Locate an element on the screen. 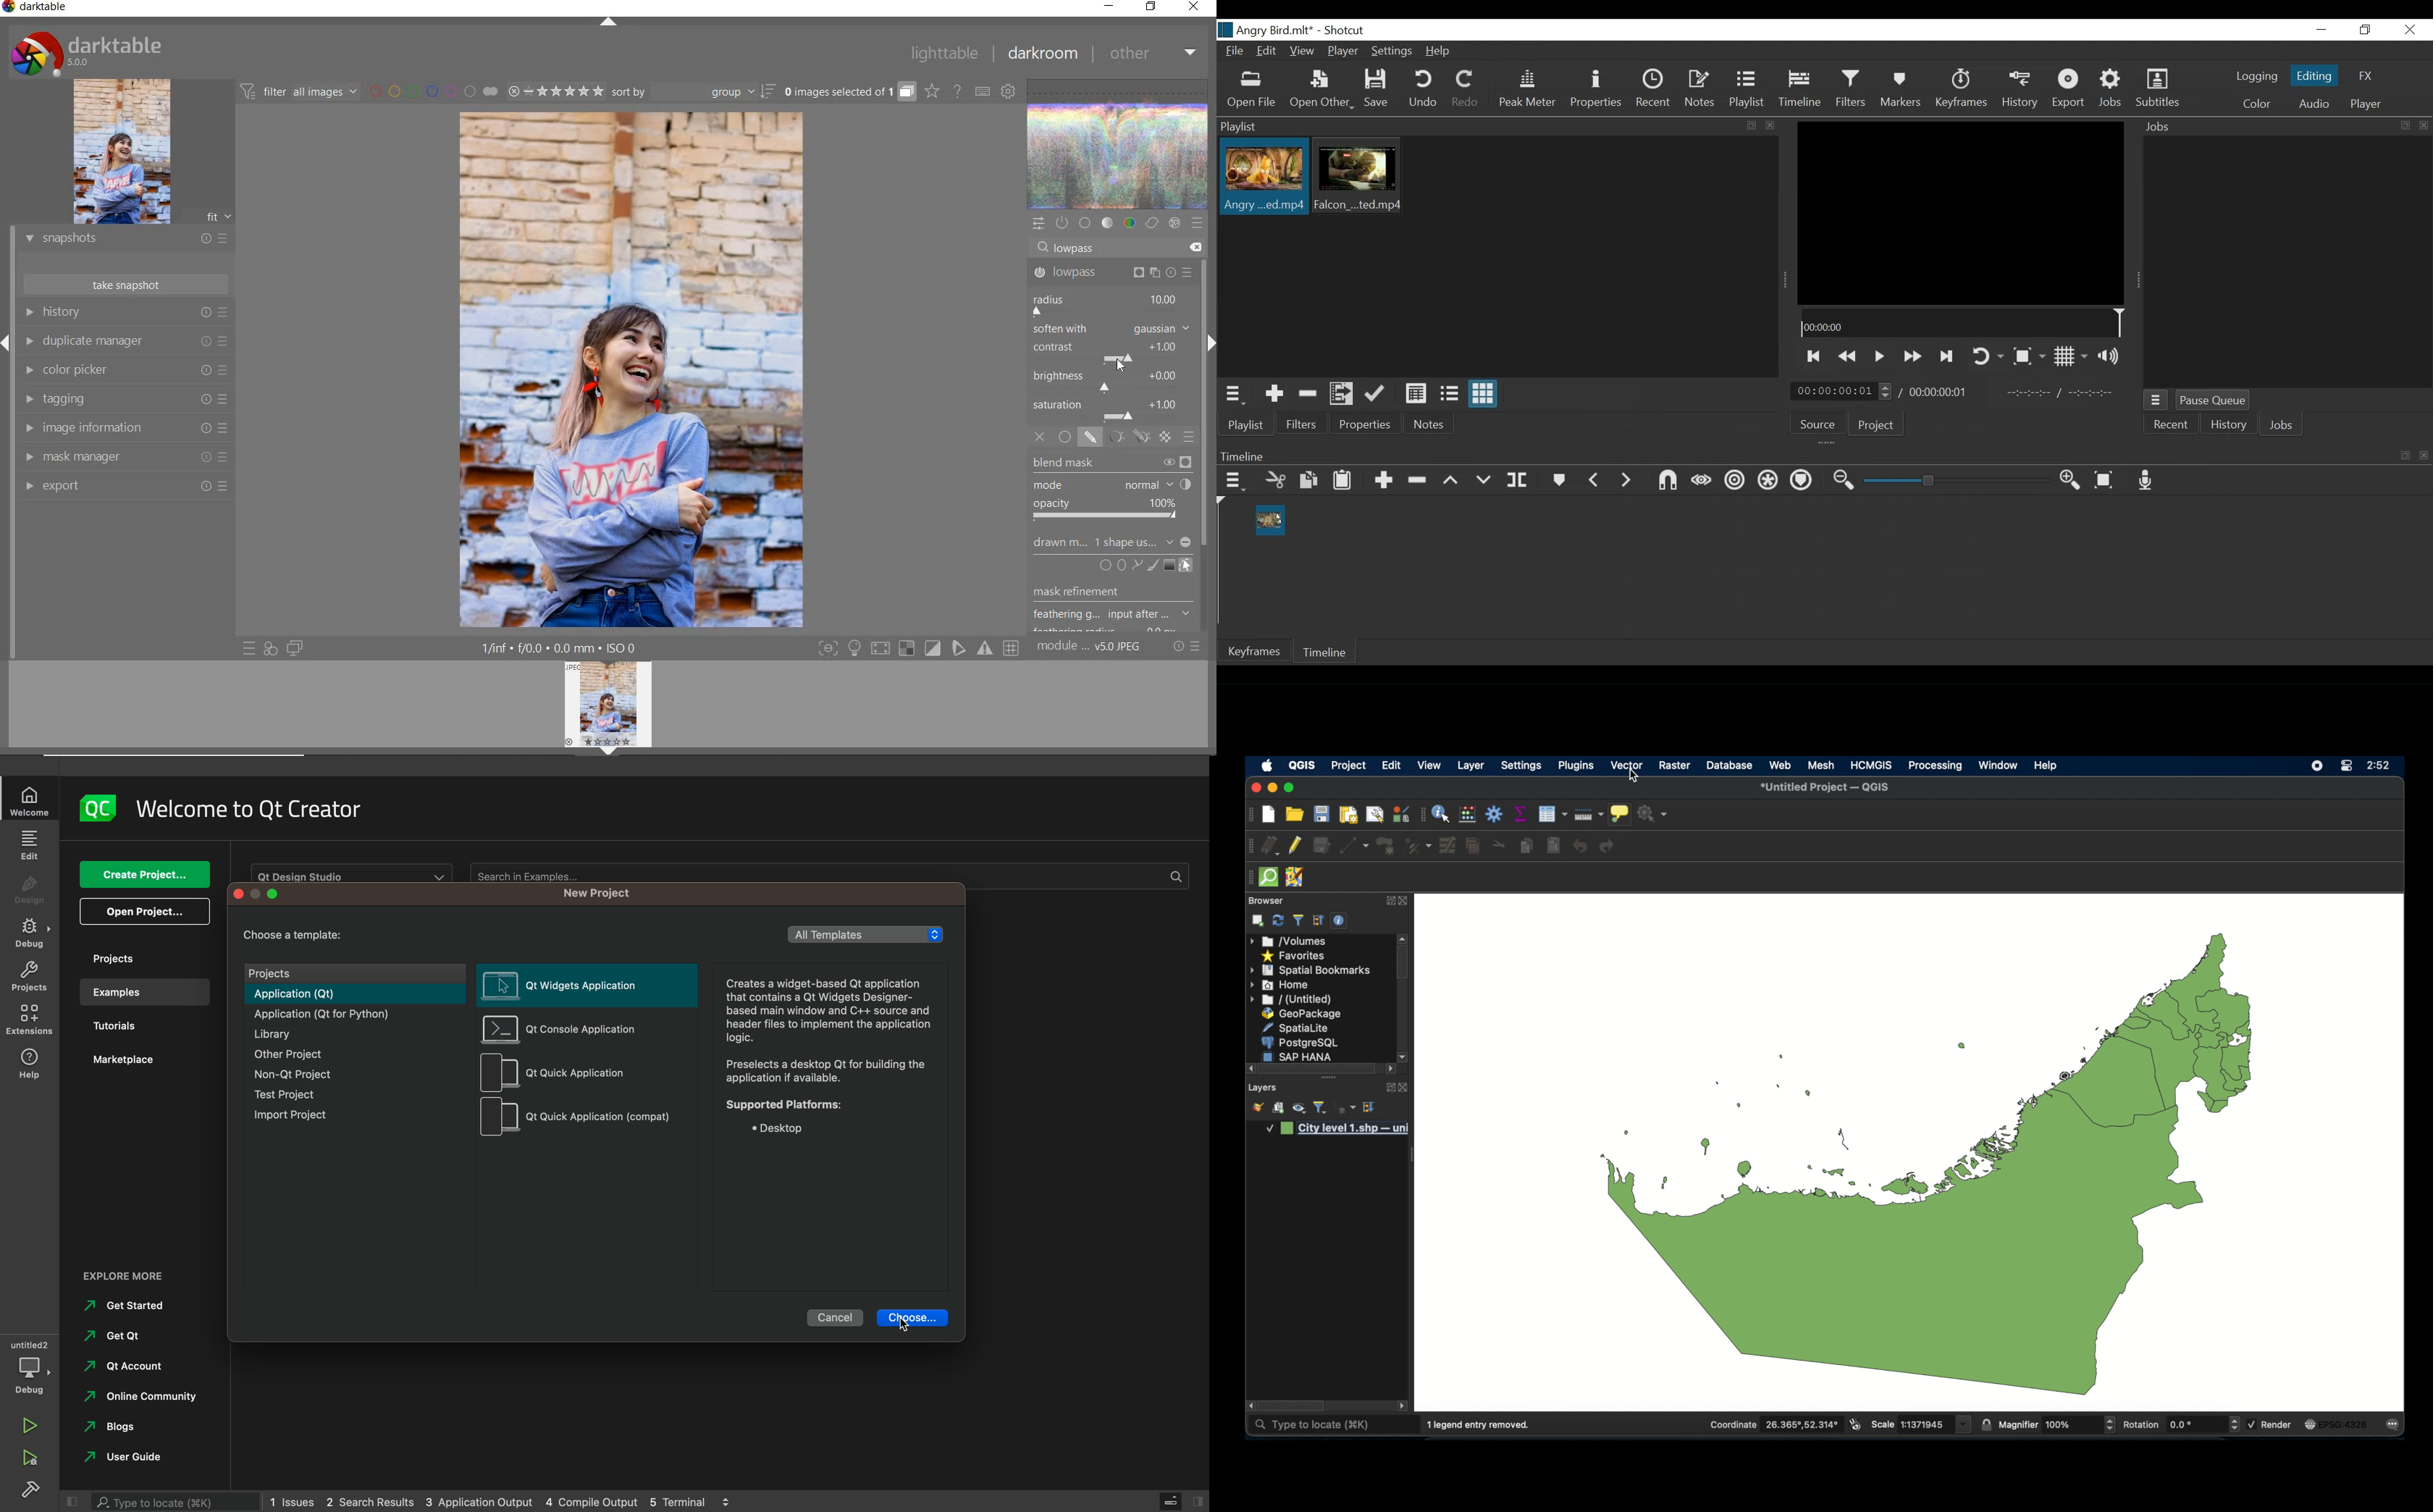 The width and height of the screenshot is (2436, 1512). Lift is located at coordinates (1450, 480).